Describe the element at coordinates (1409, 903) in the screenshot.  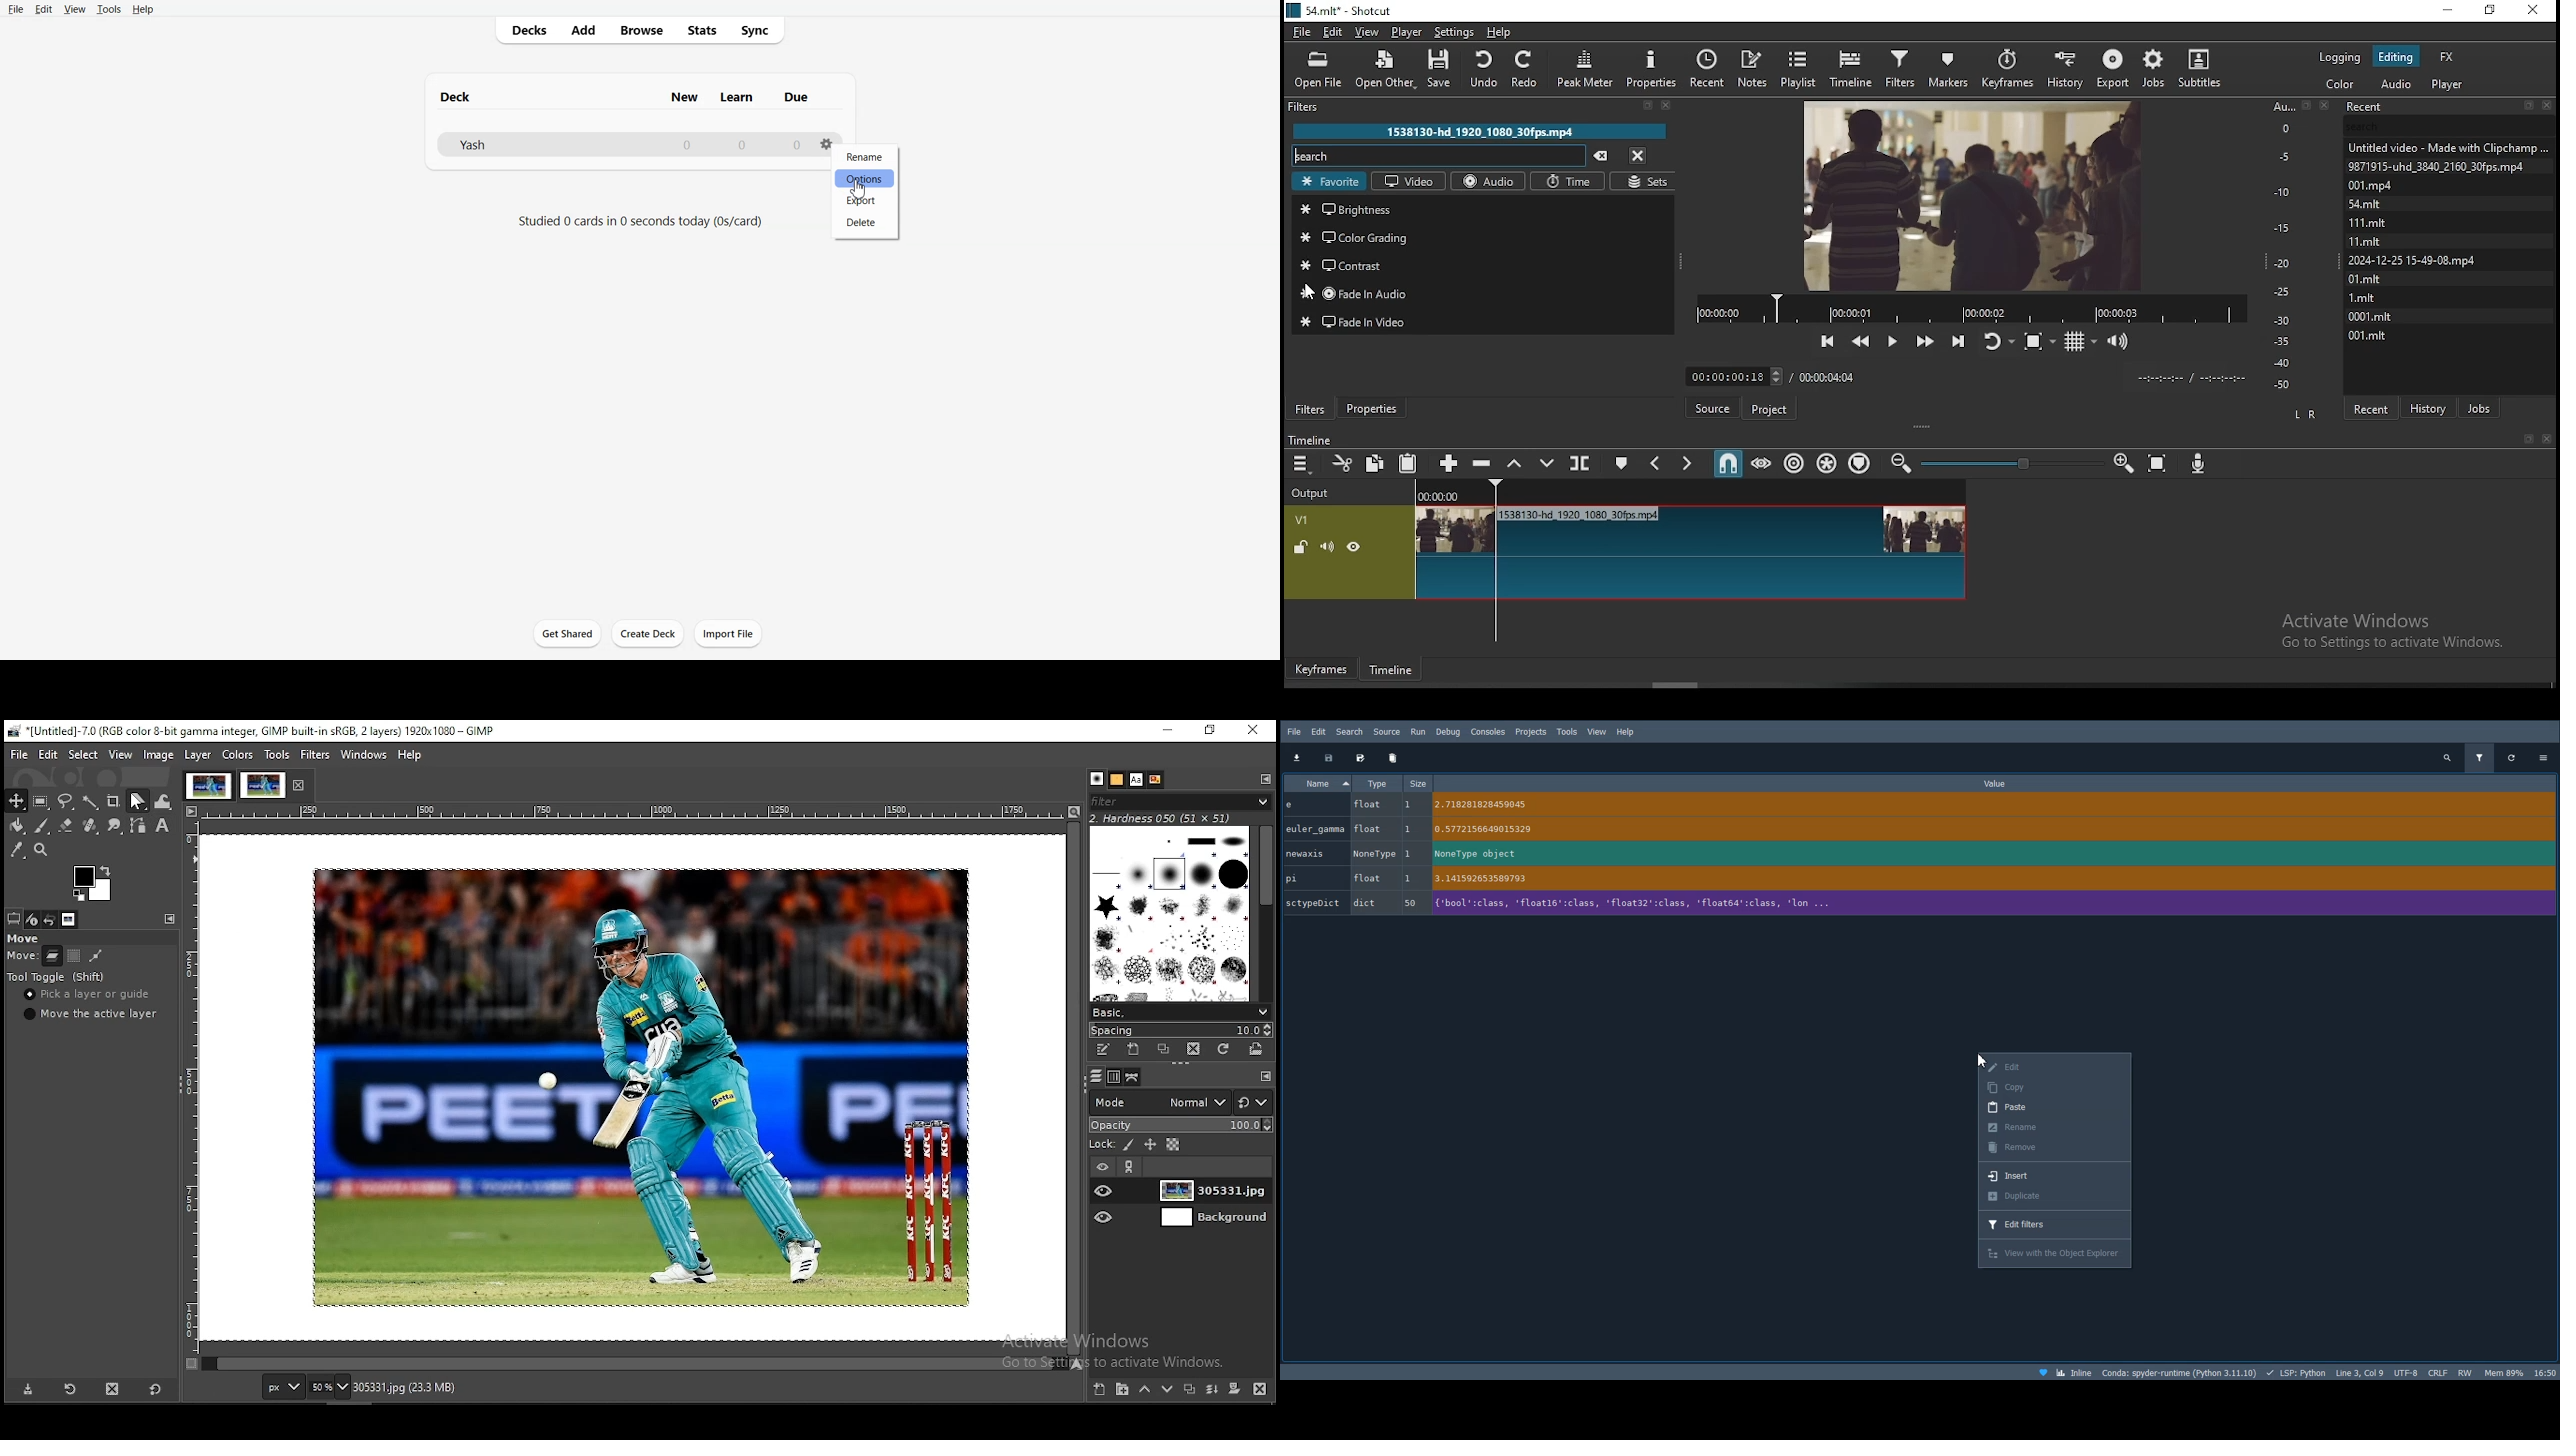
I see `50` at that location.